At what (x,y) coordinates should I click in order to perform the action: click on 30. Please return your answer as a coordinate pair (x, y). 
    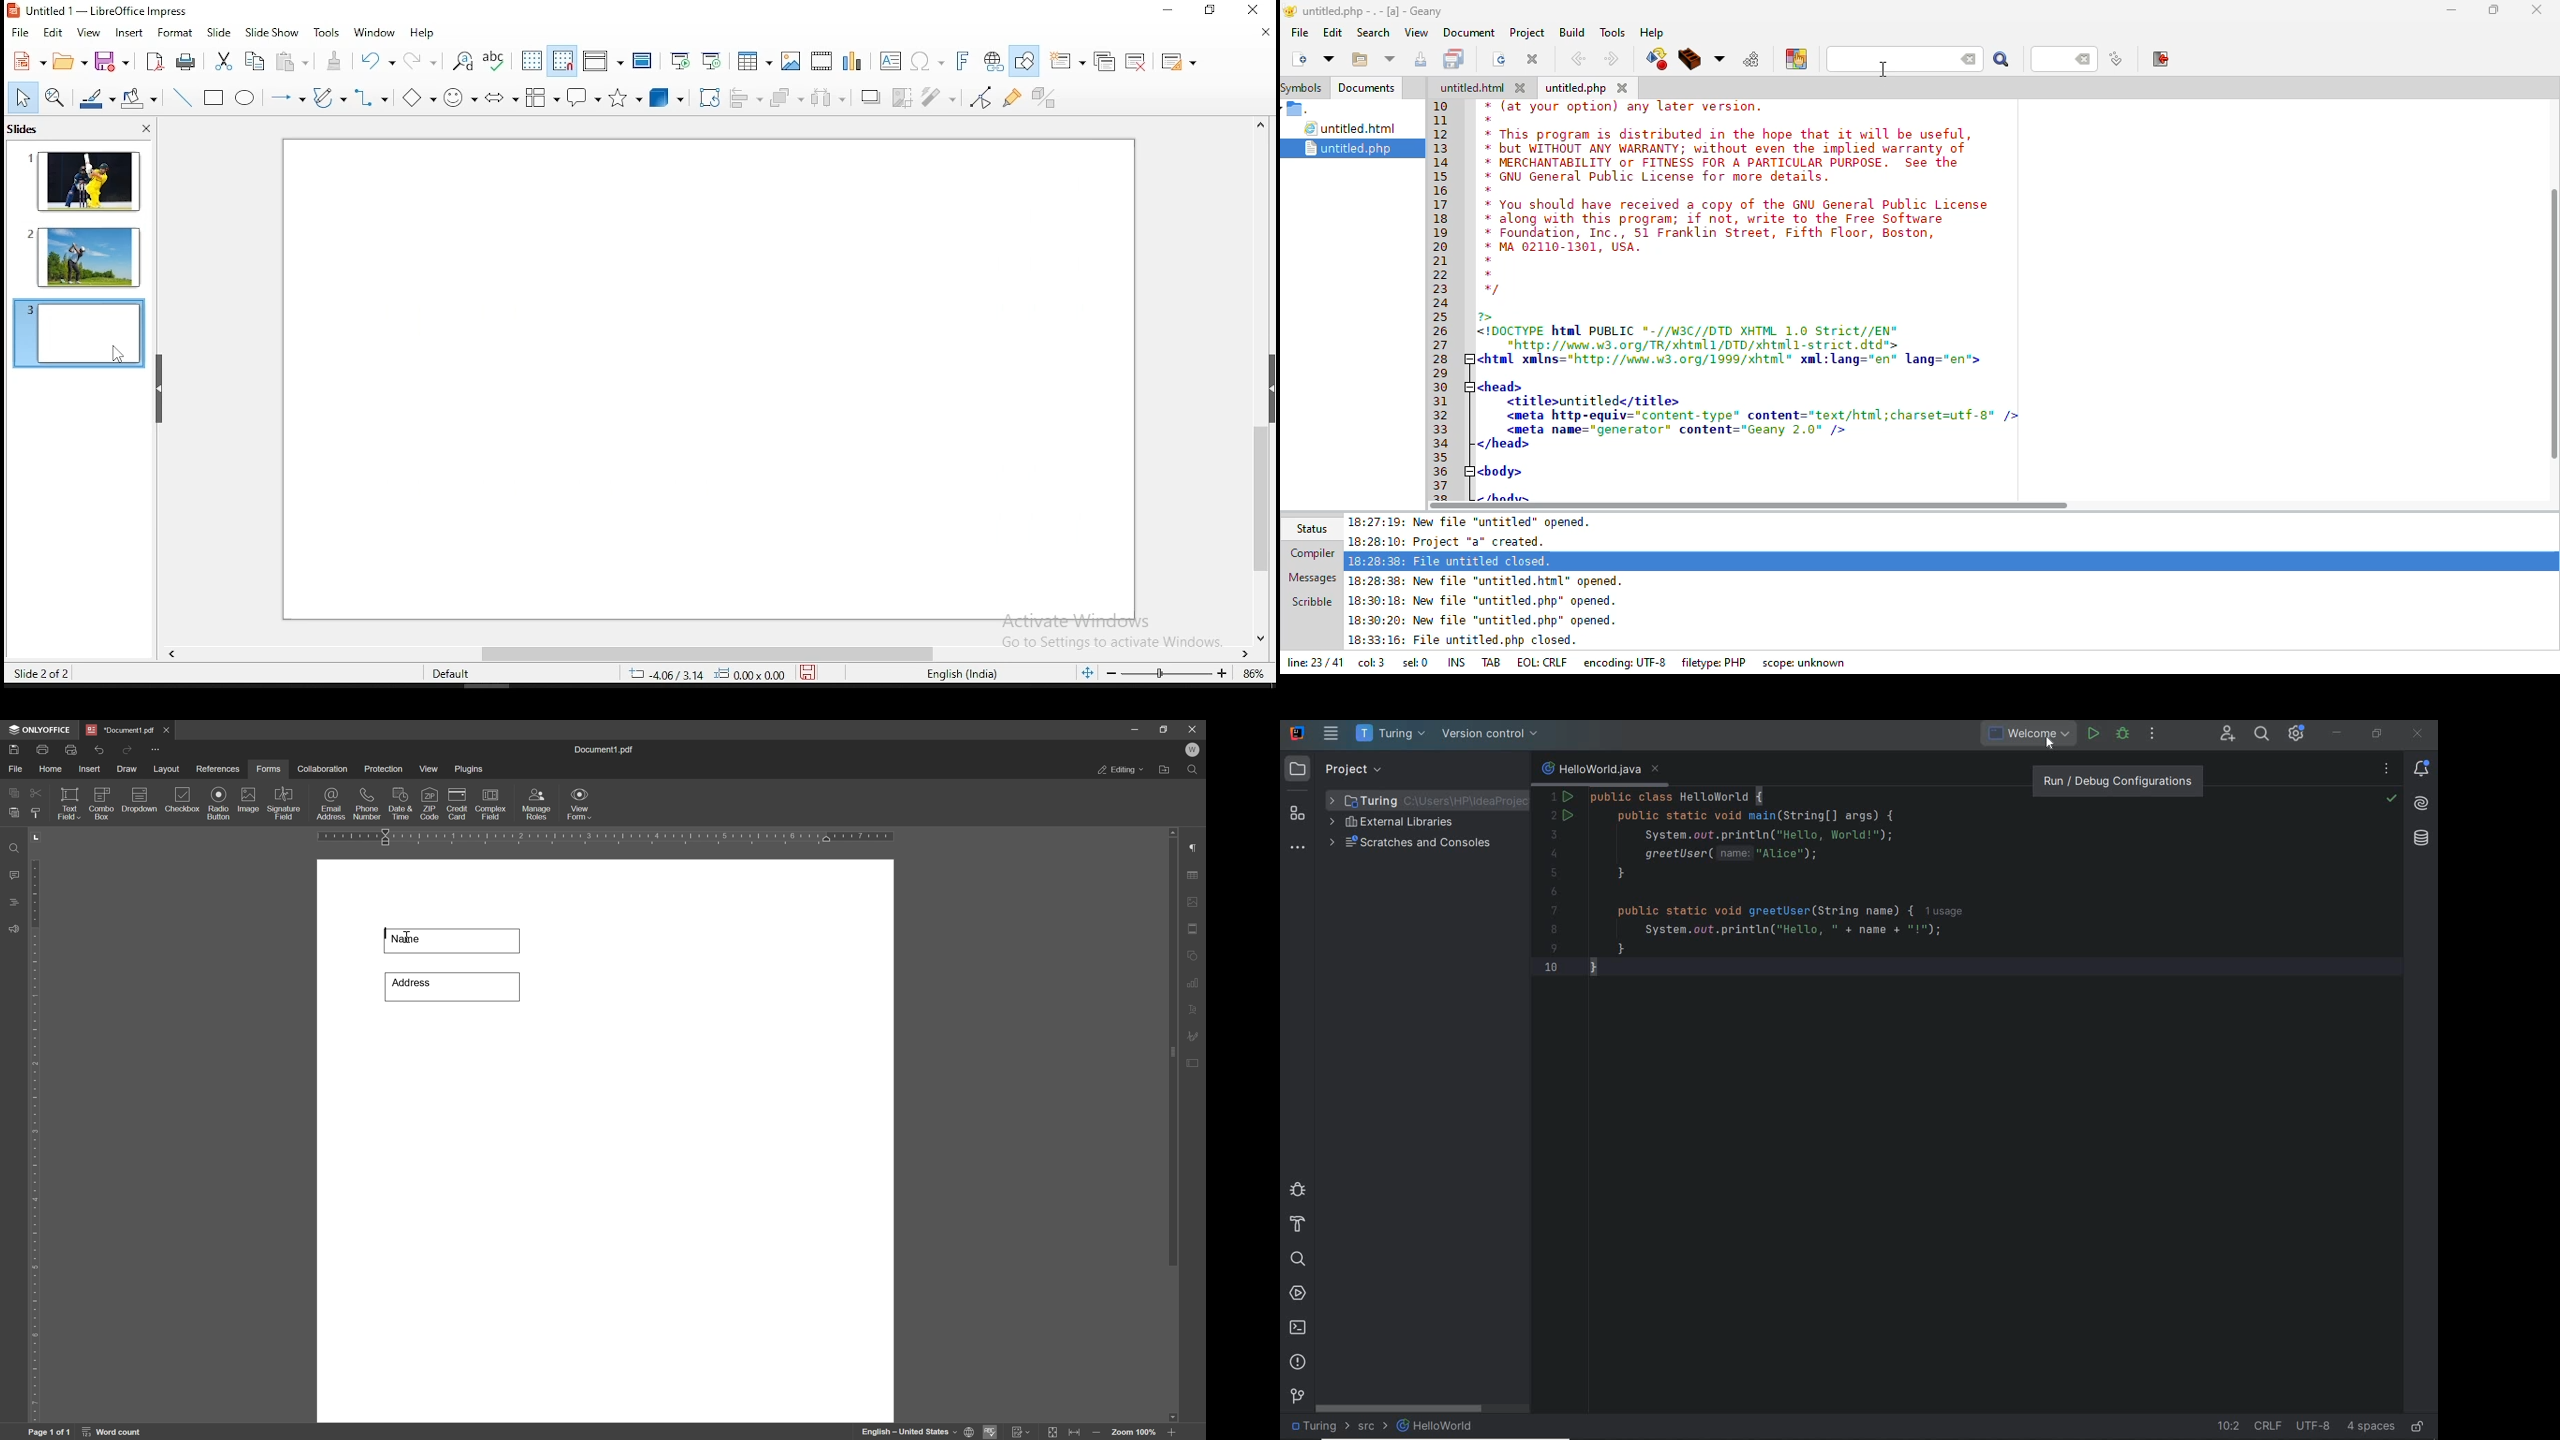
    Looking at the image, I should click on (1445, 388).